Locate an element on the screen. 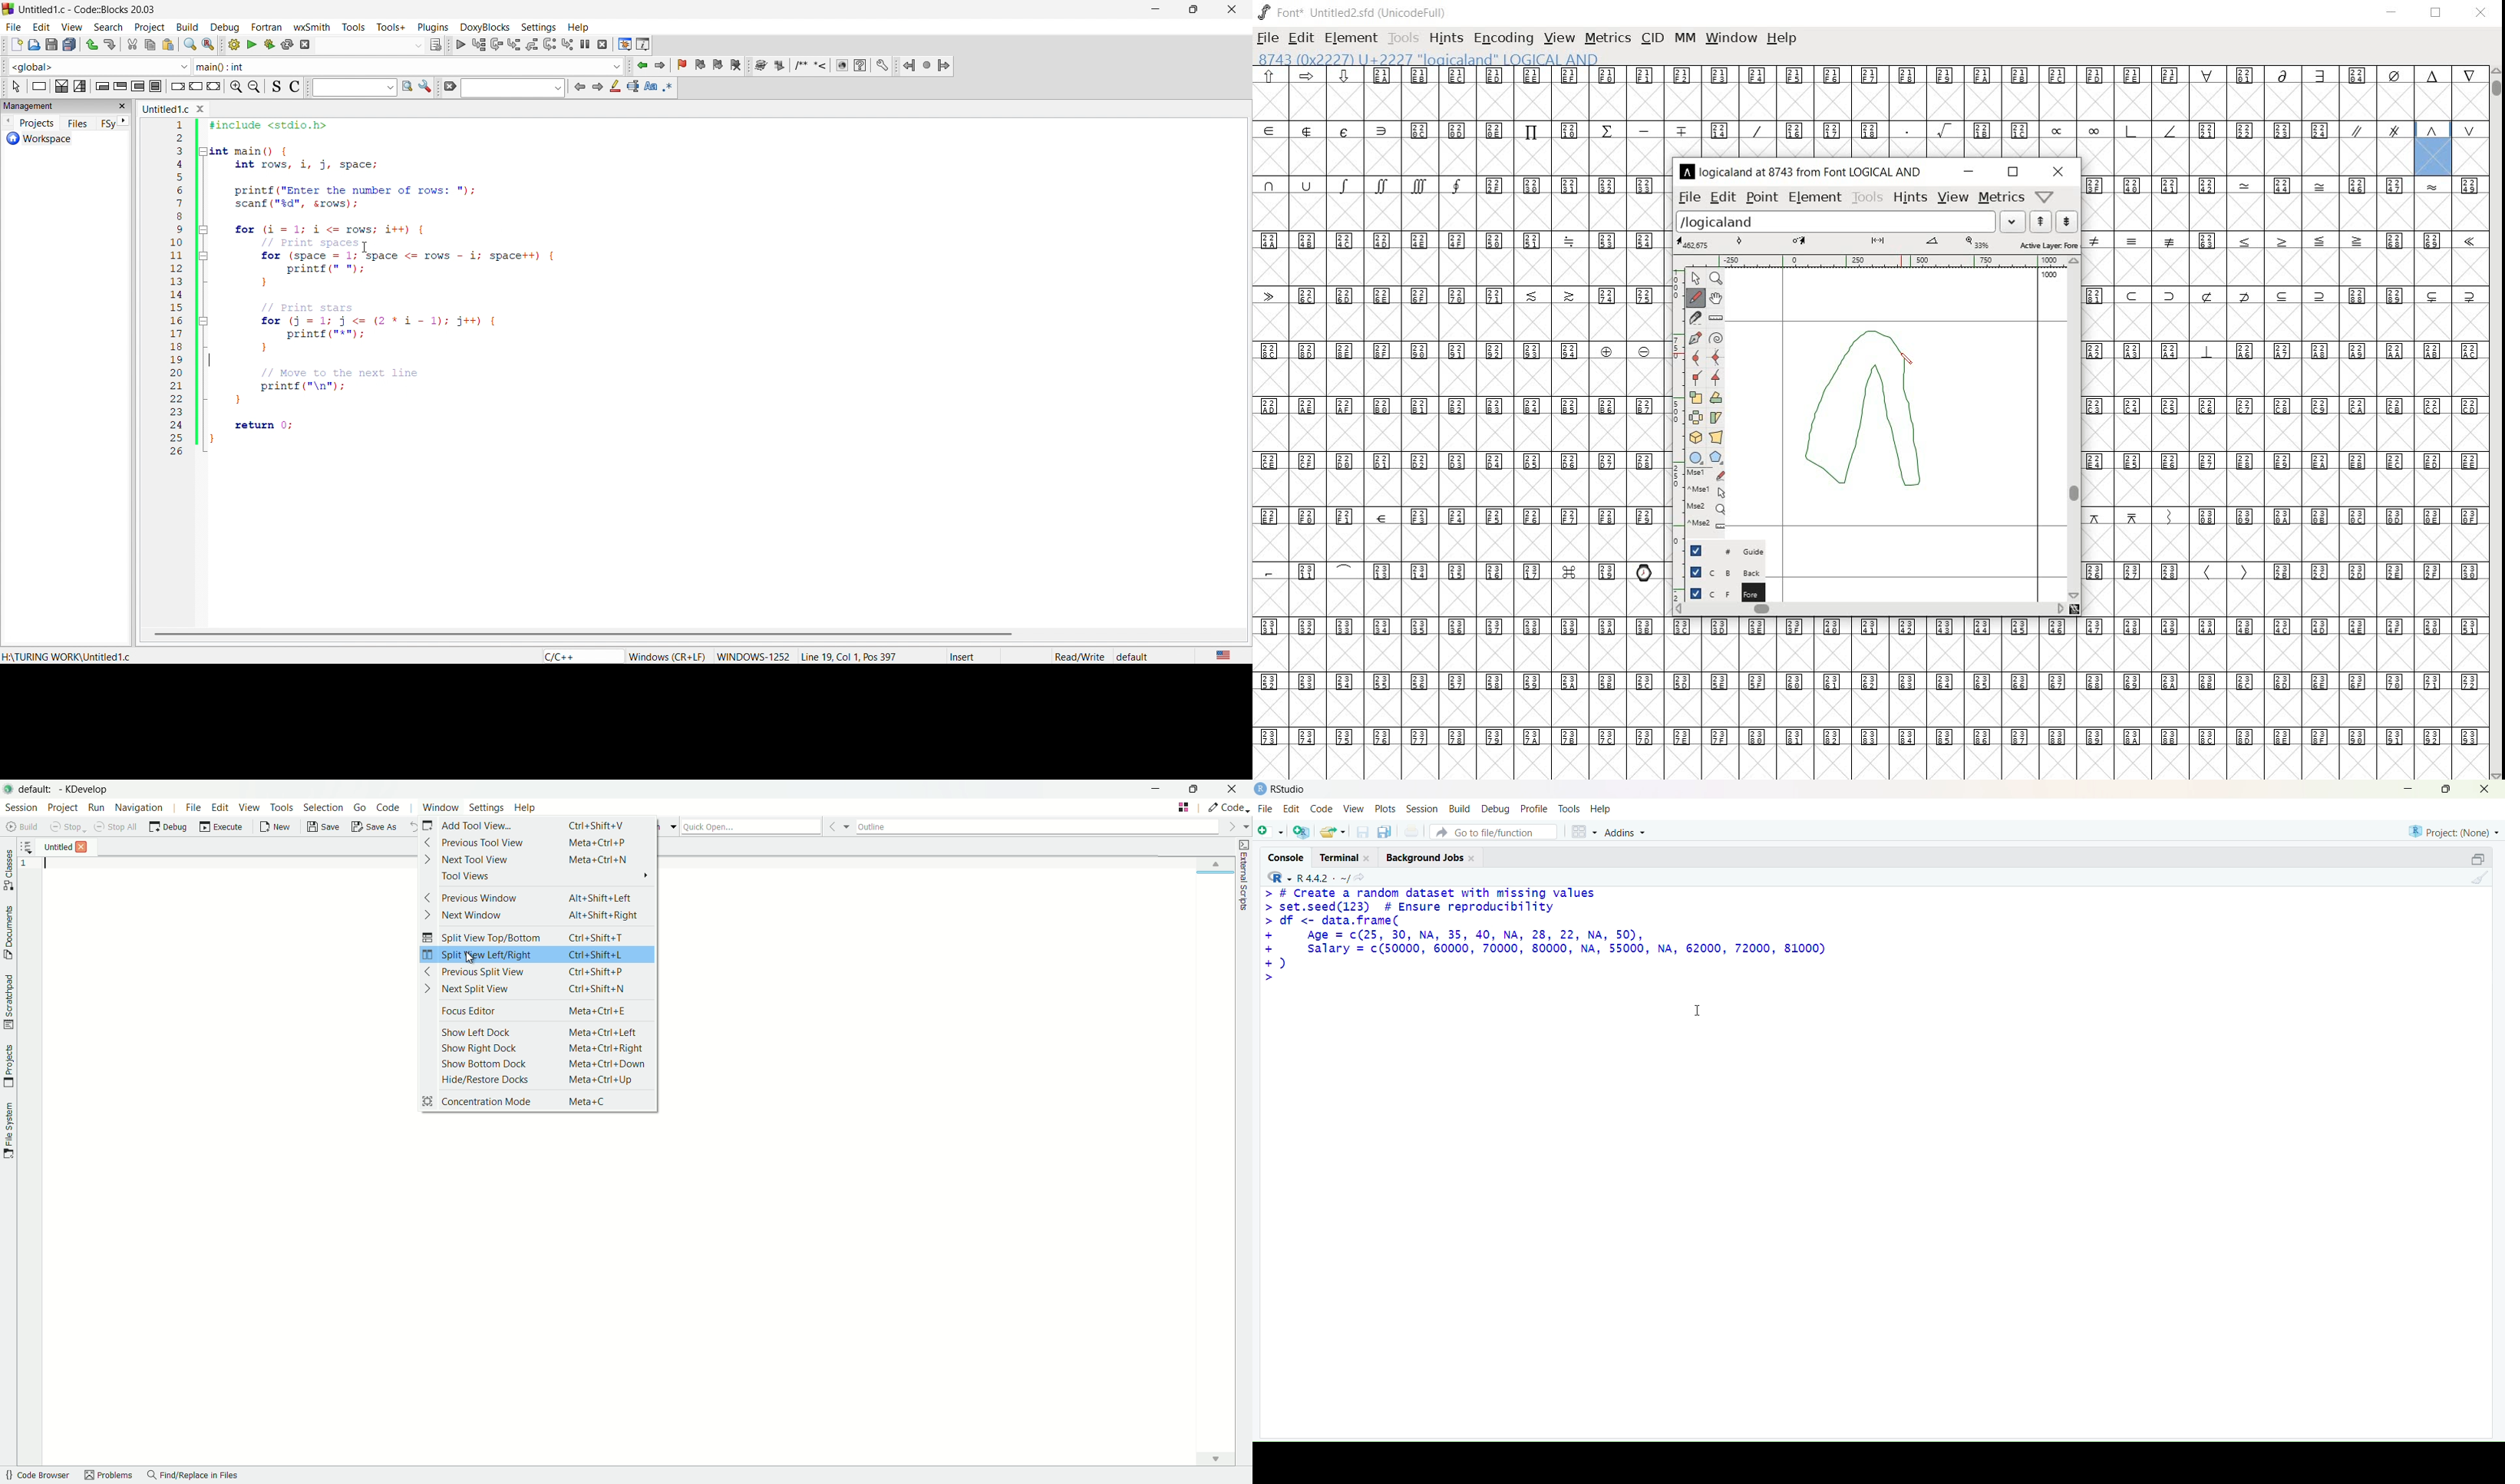 The height and width of the screenshot is (1484, 2520). polygon or star is located at coordinates (1717, 458).